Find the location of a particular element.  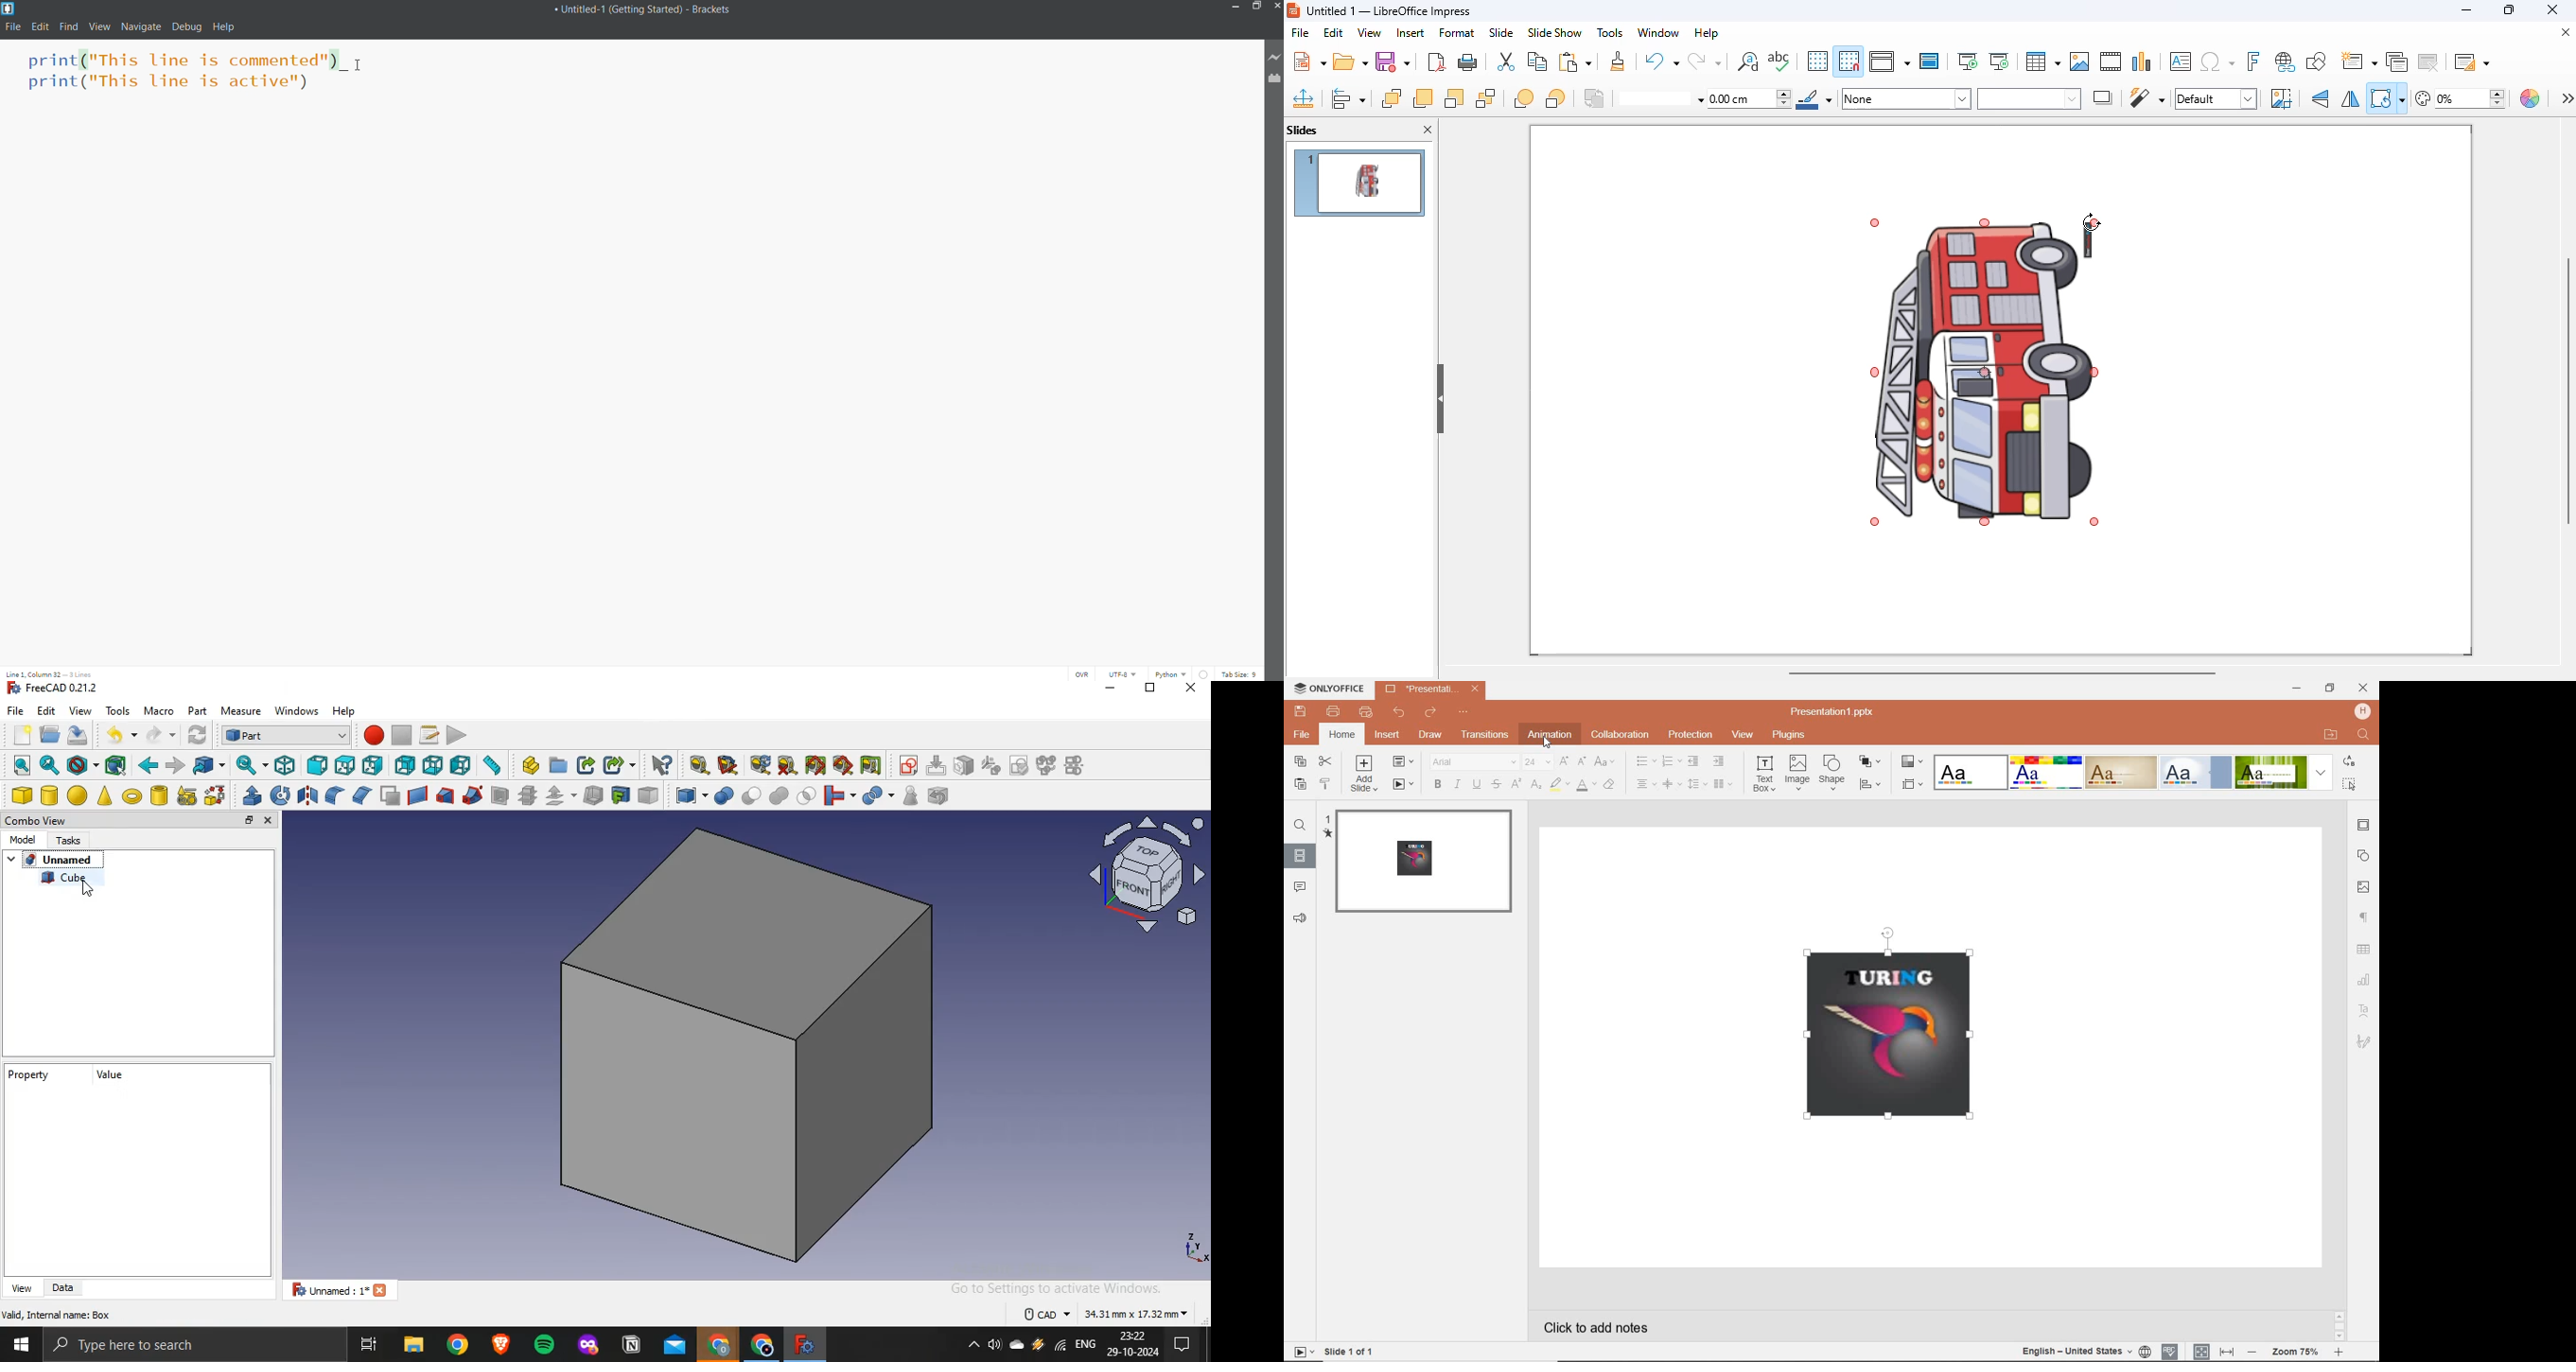

transformations is located at coordinates (2387, 98).